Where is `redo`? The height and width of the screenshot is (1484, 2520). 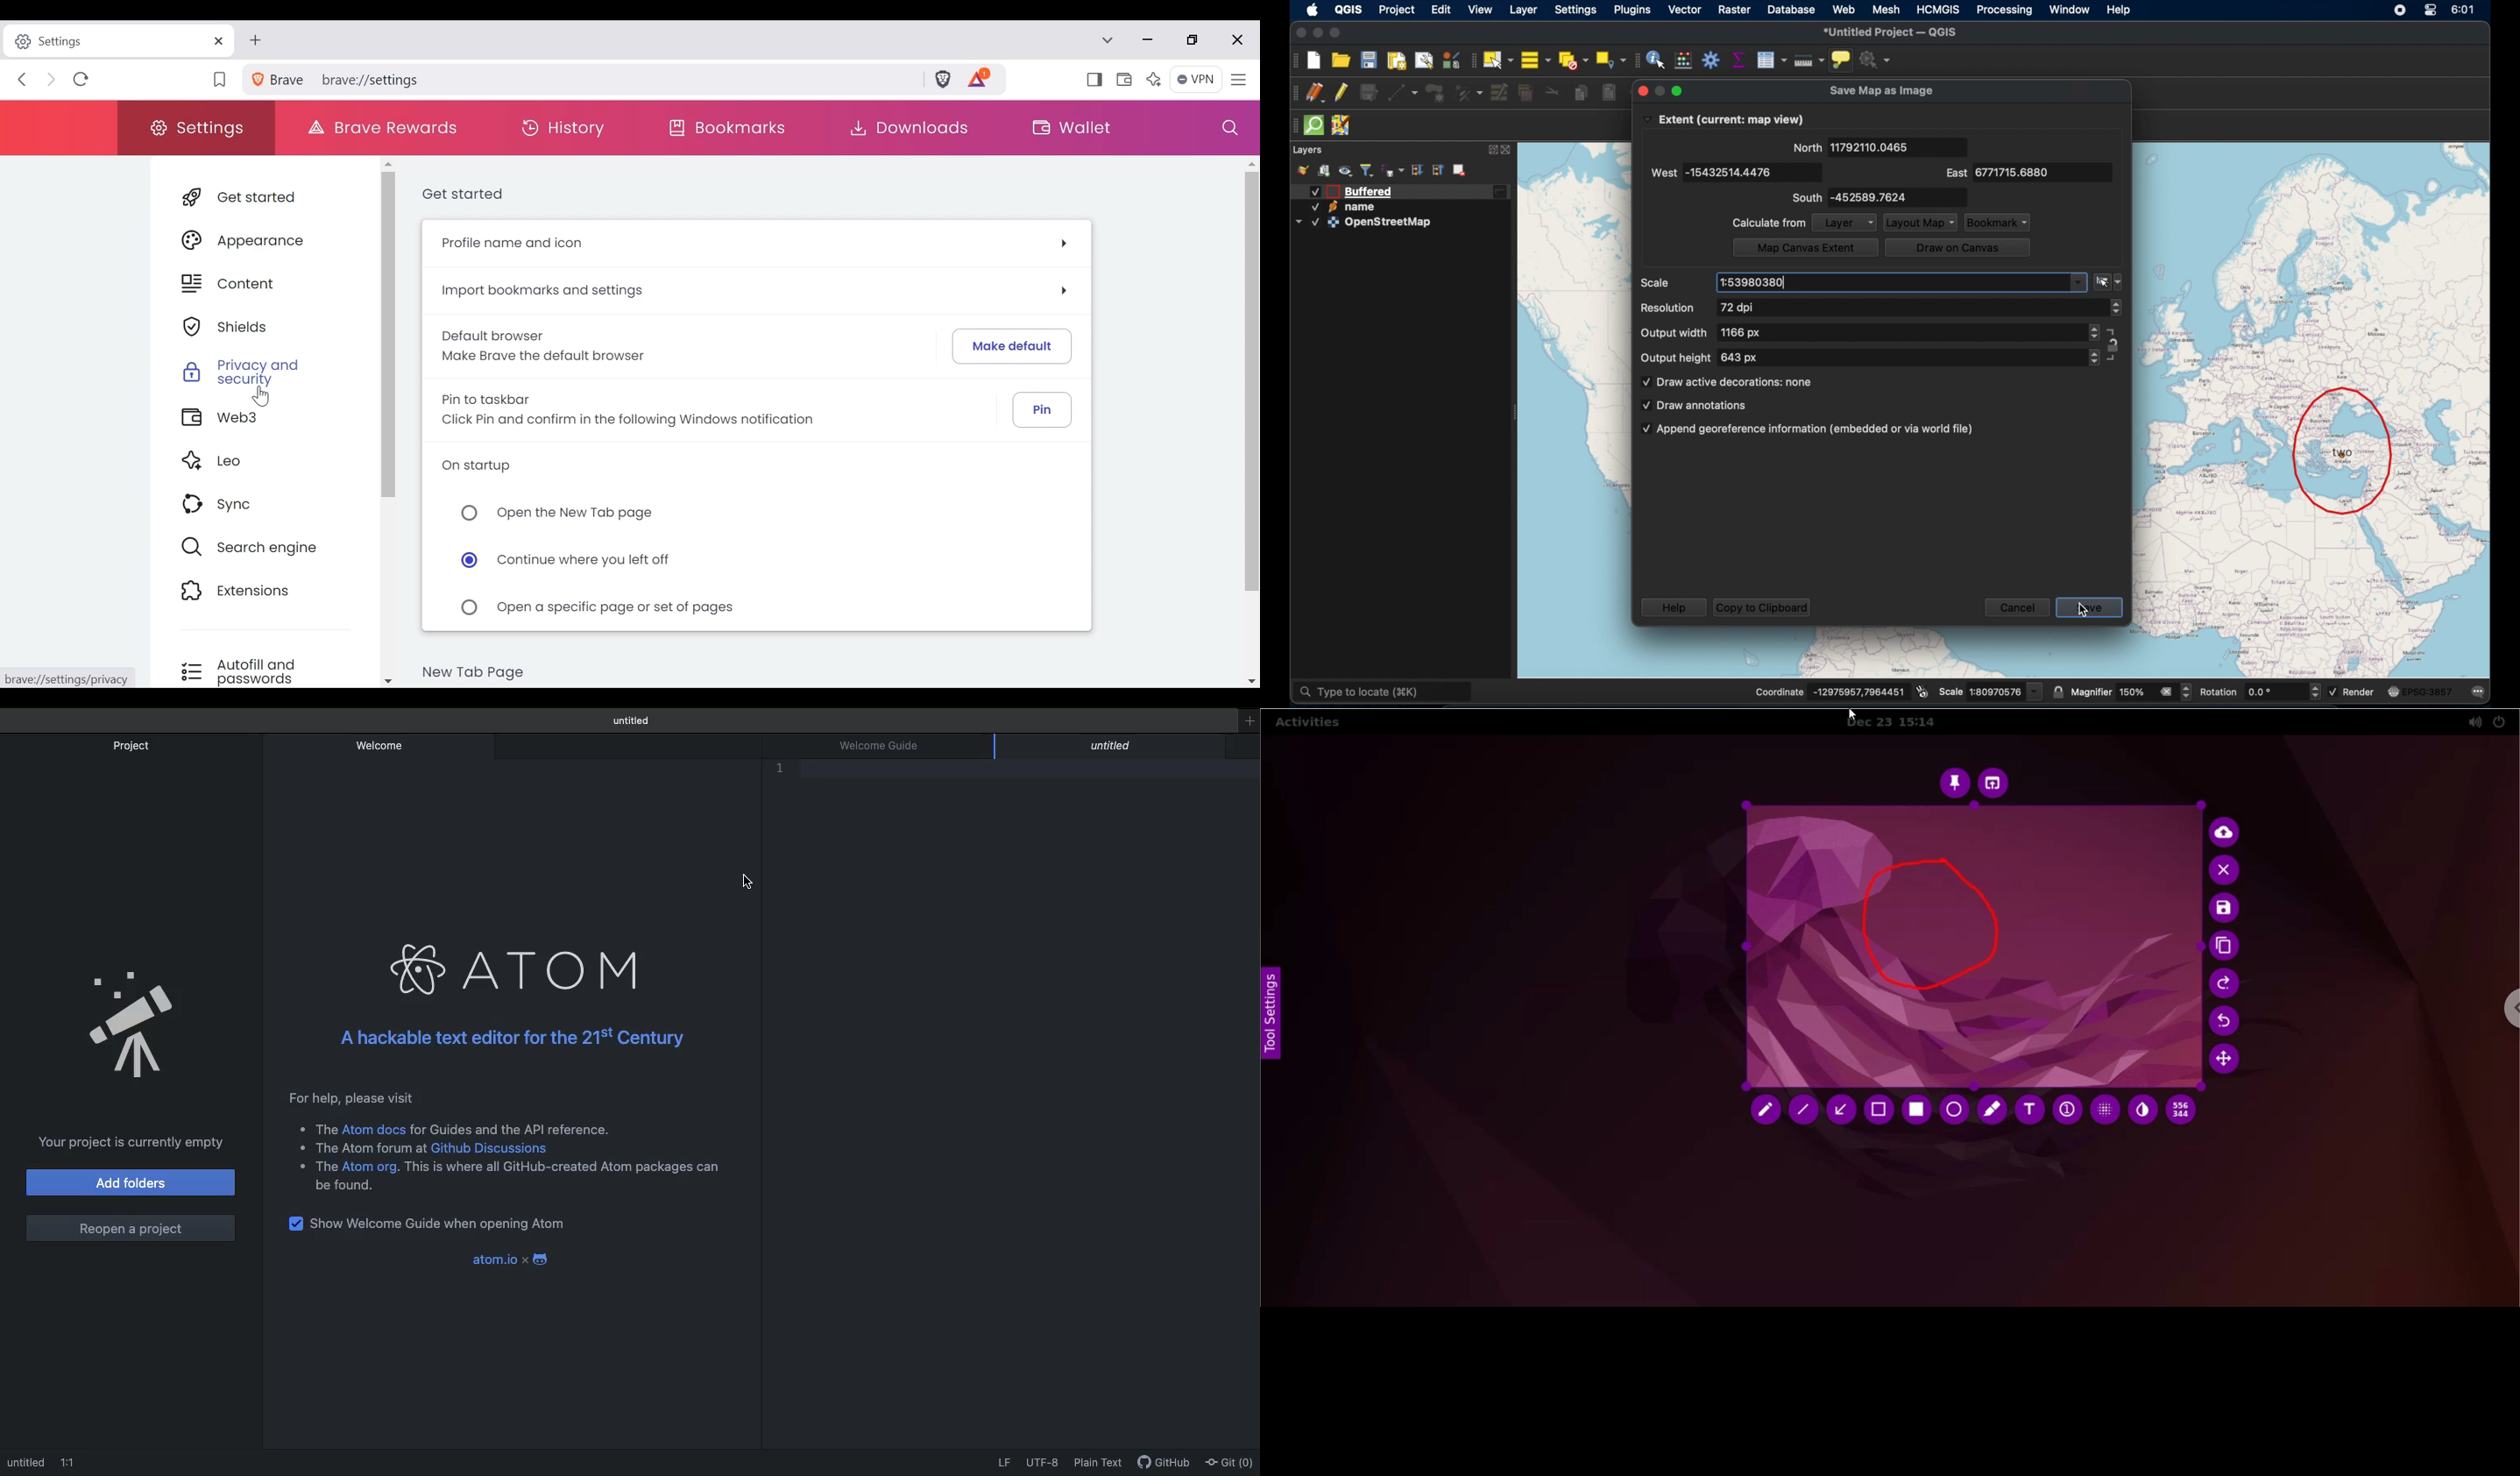
redo is located at coordinates (2226, 986).